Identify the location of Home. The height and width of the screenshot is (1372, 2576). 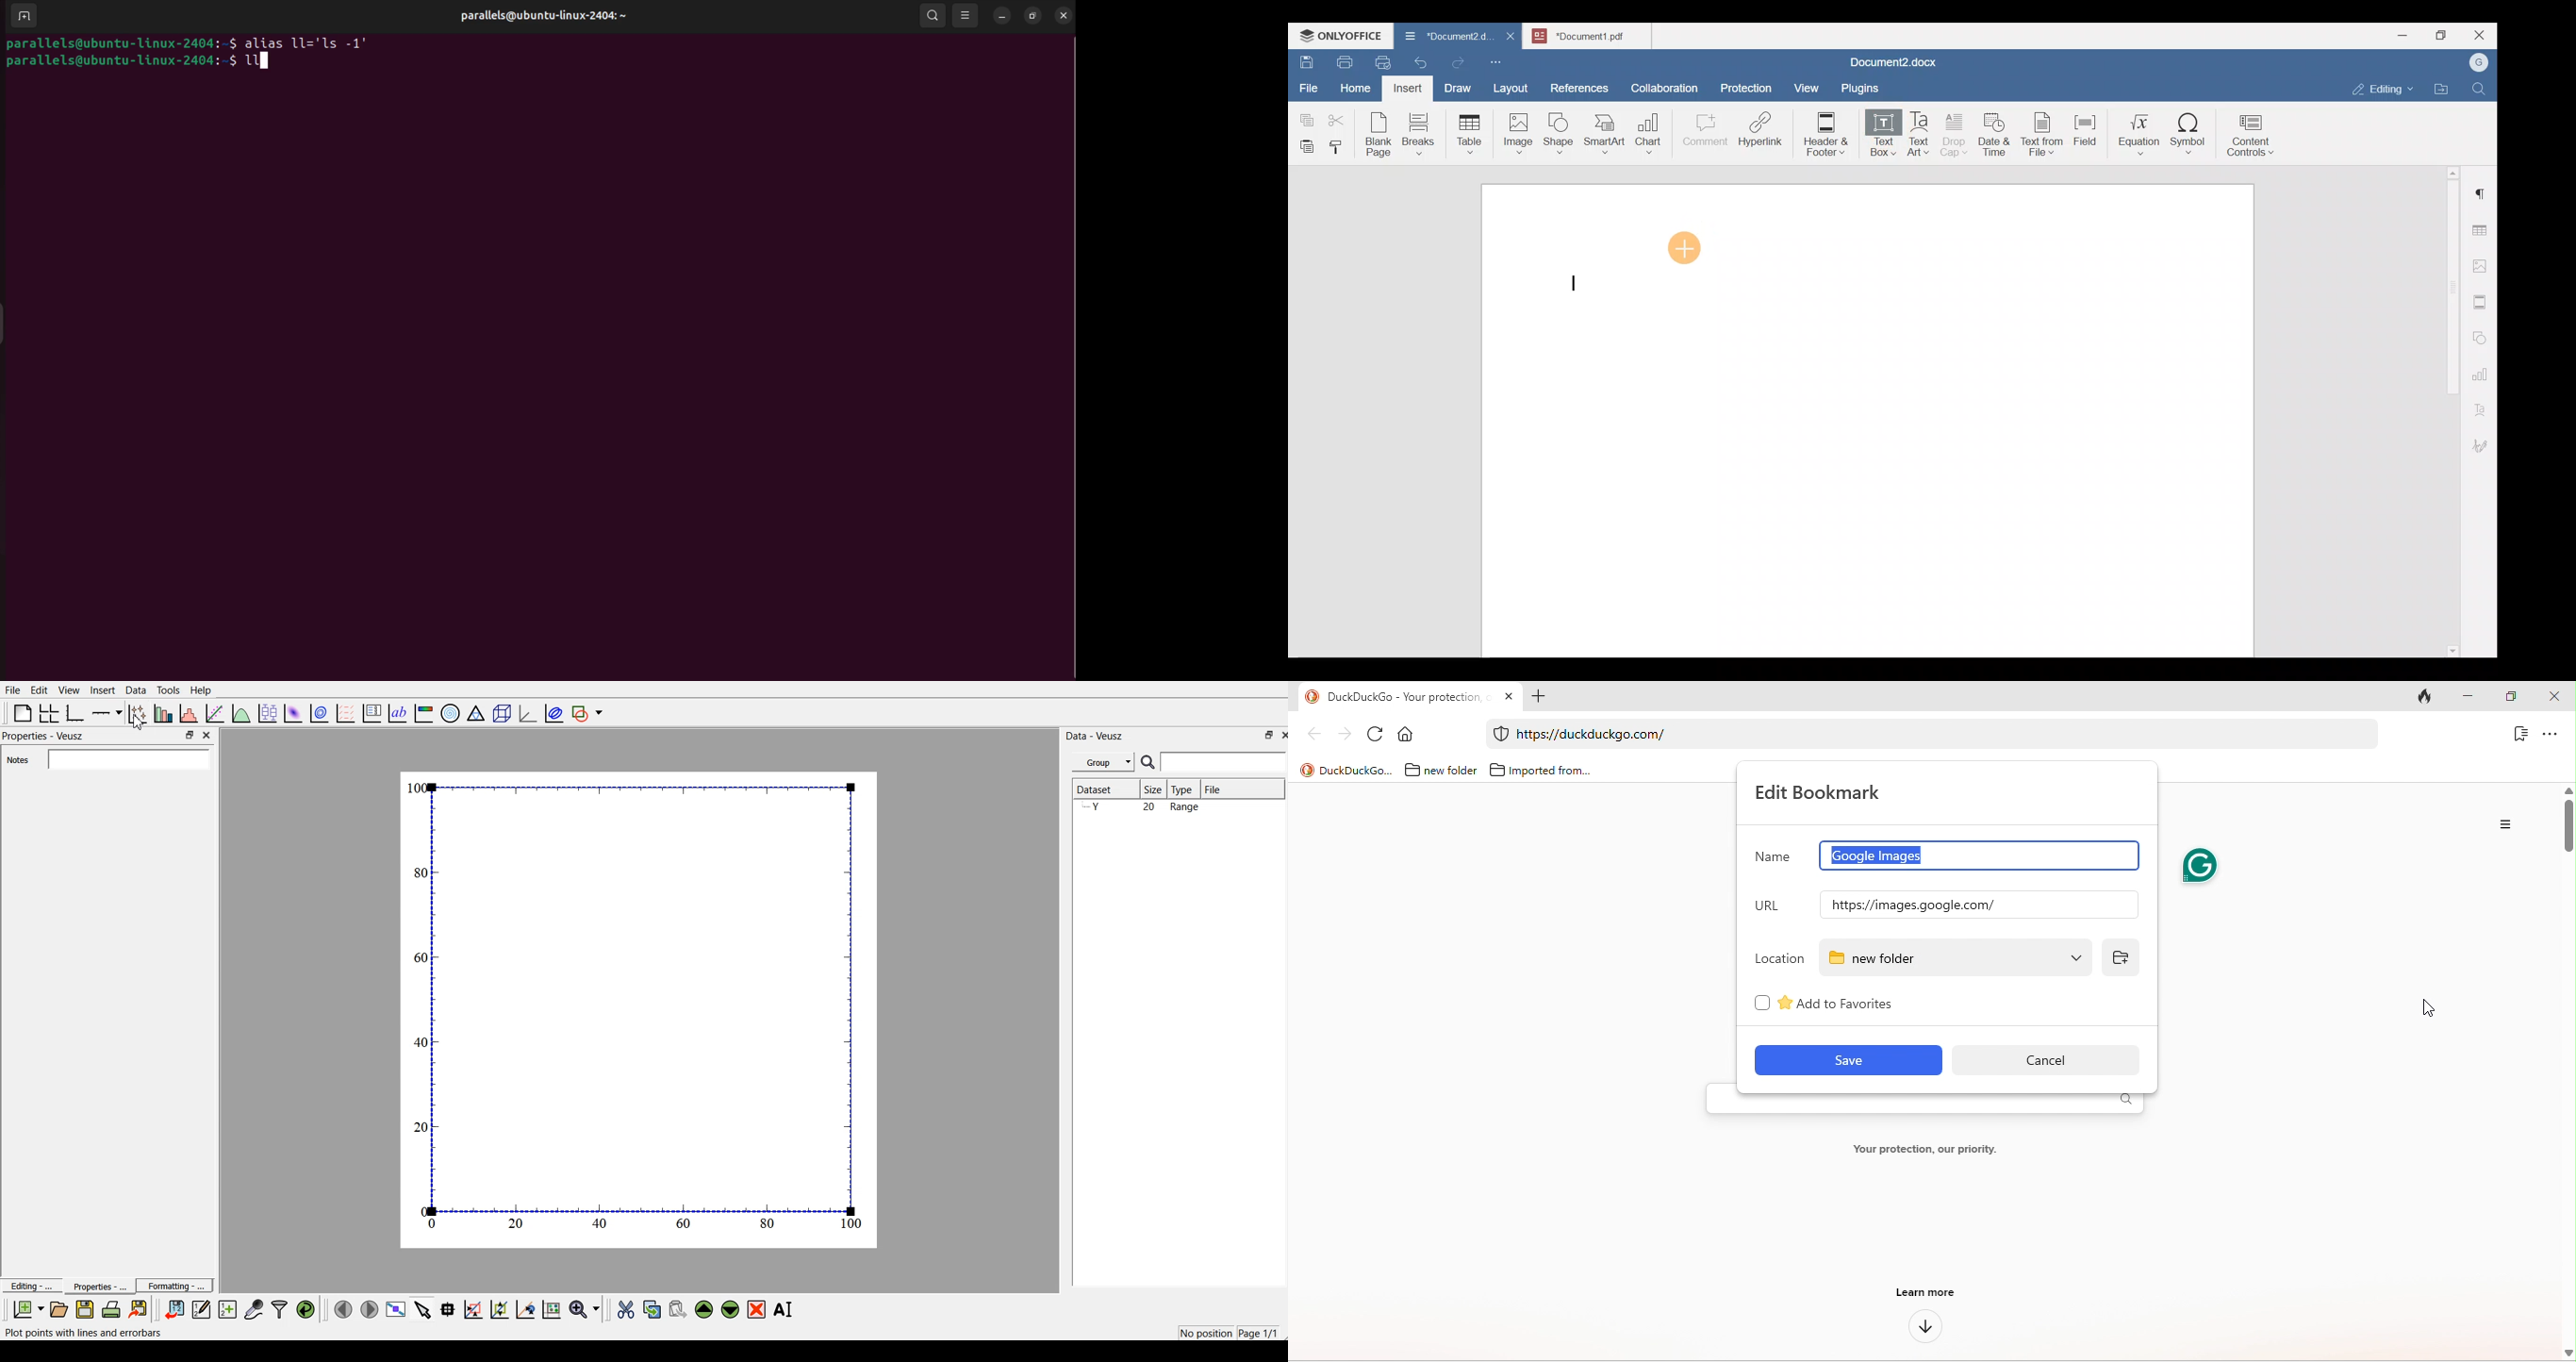
(1356, 87).